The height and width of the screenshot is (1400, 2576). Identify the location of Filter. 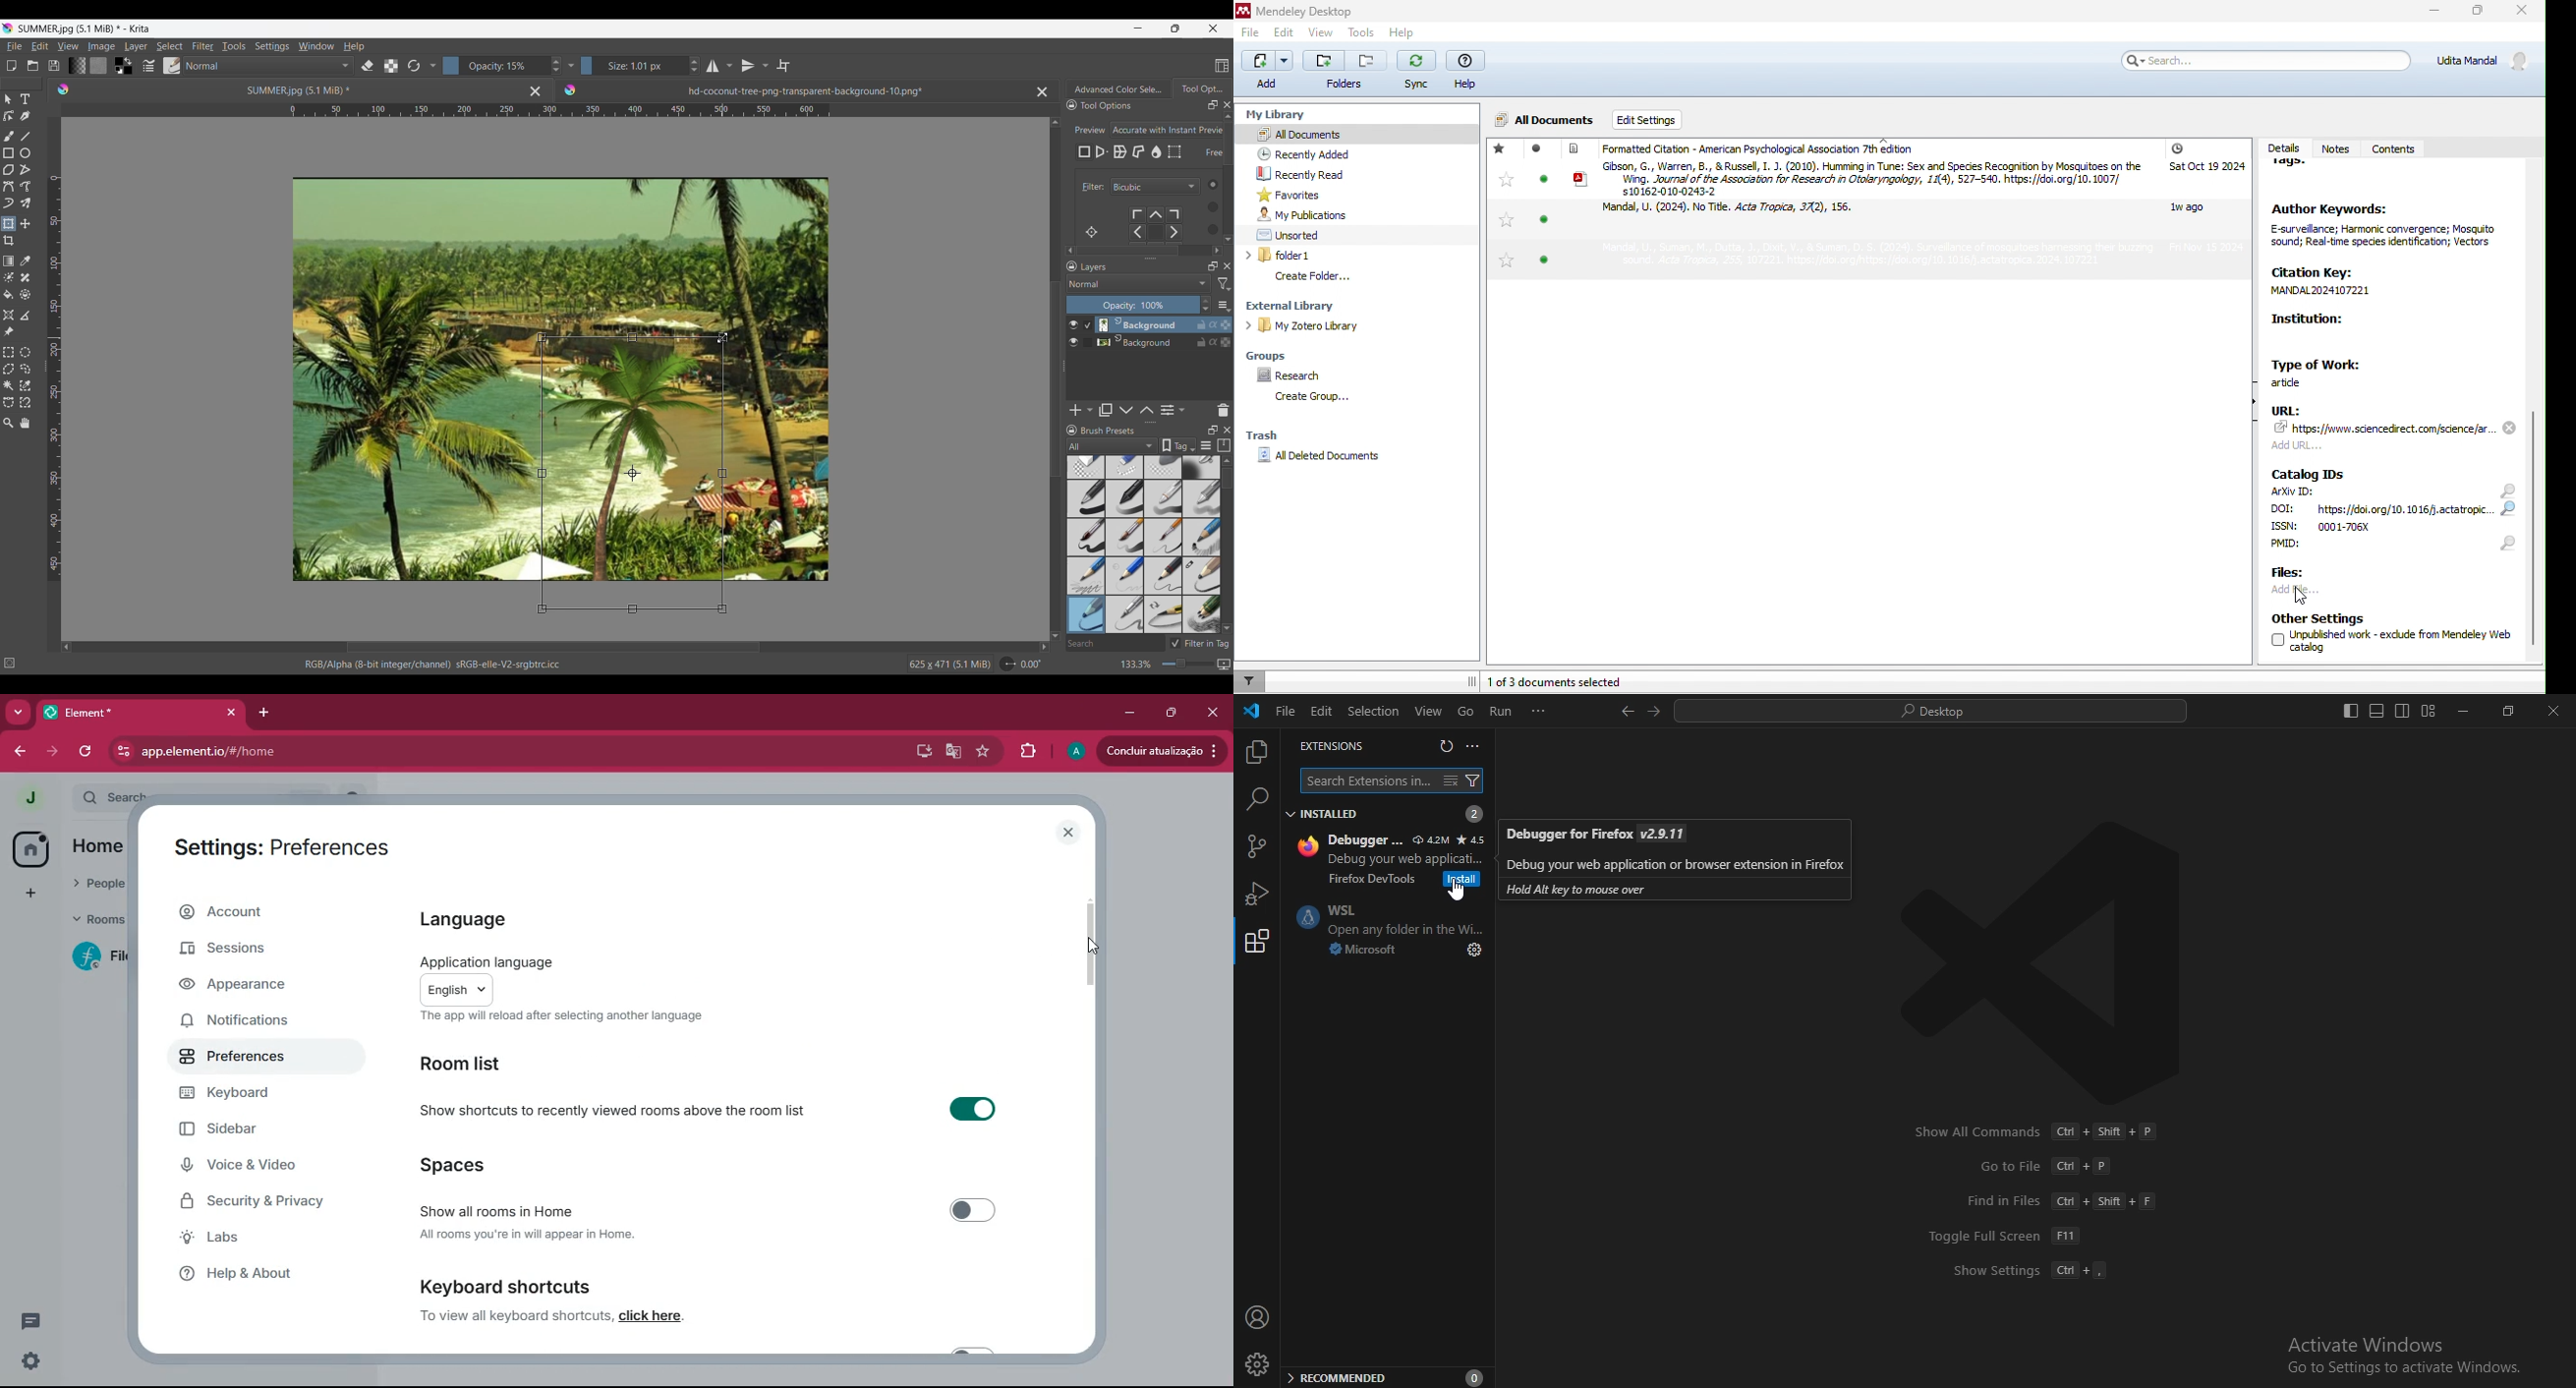
(1090, 187).